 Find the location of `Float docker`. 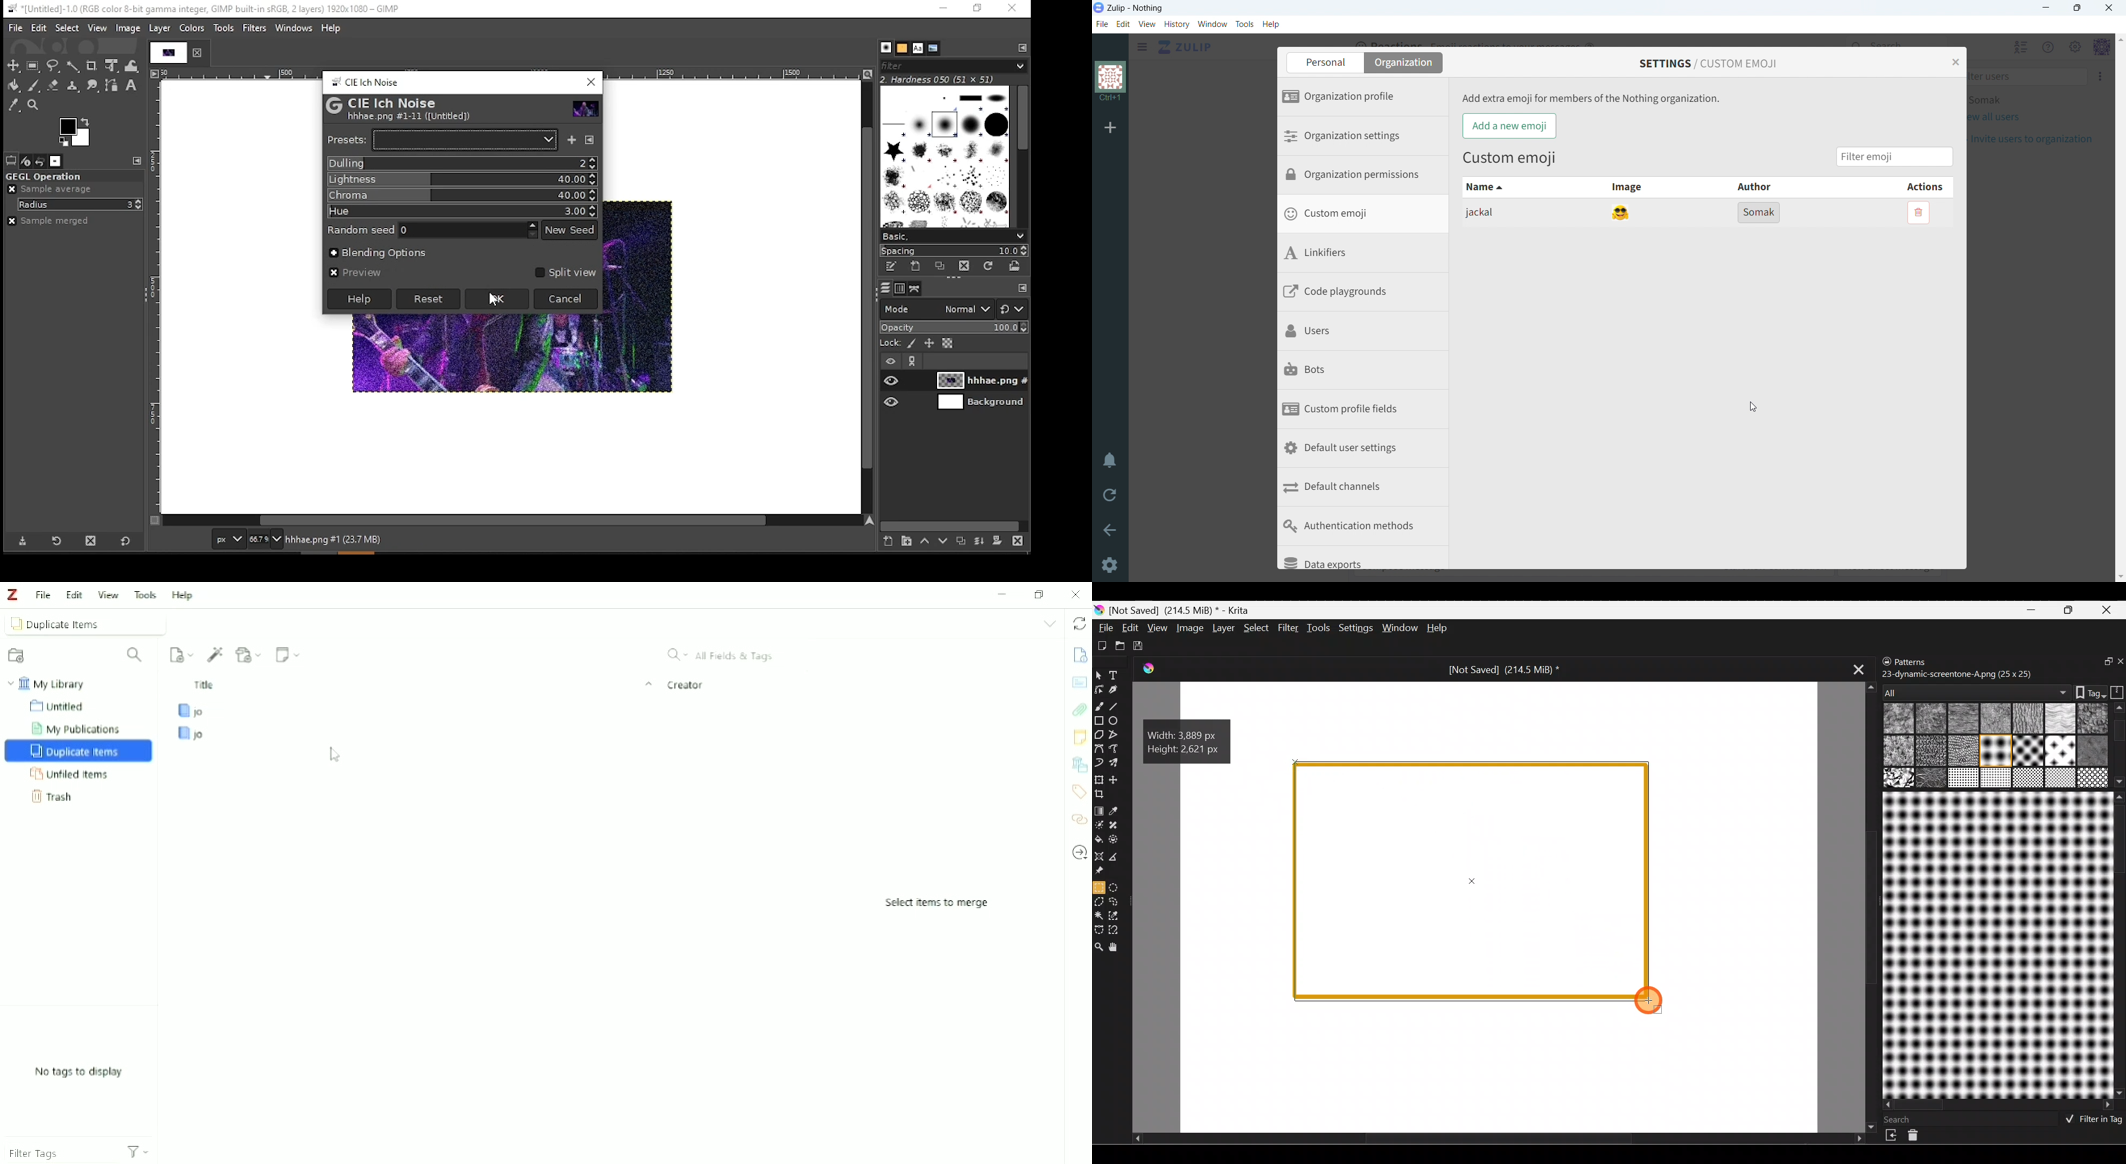

Float docker is located at coordinates (2102, 662).